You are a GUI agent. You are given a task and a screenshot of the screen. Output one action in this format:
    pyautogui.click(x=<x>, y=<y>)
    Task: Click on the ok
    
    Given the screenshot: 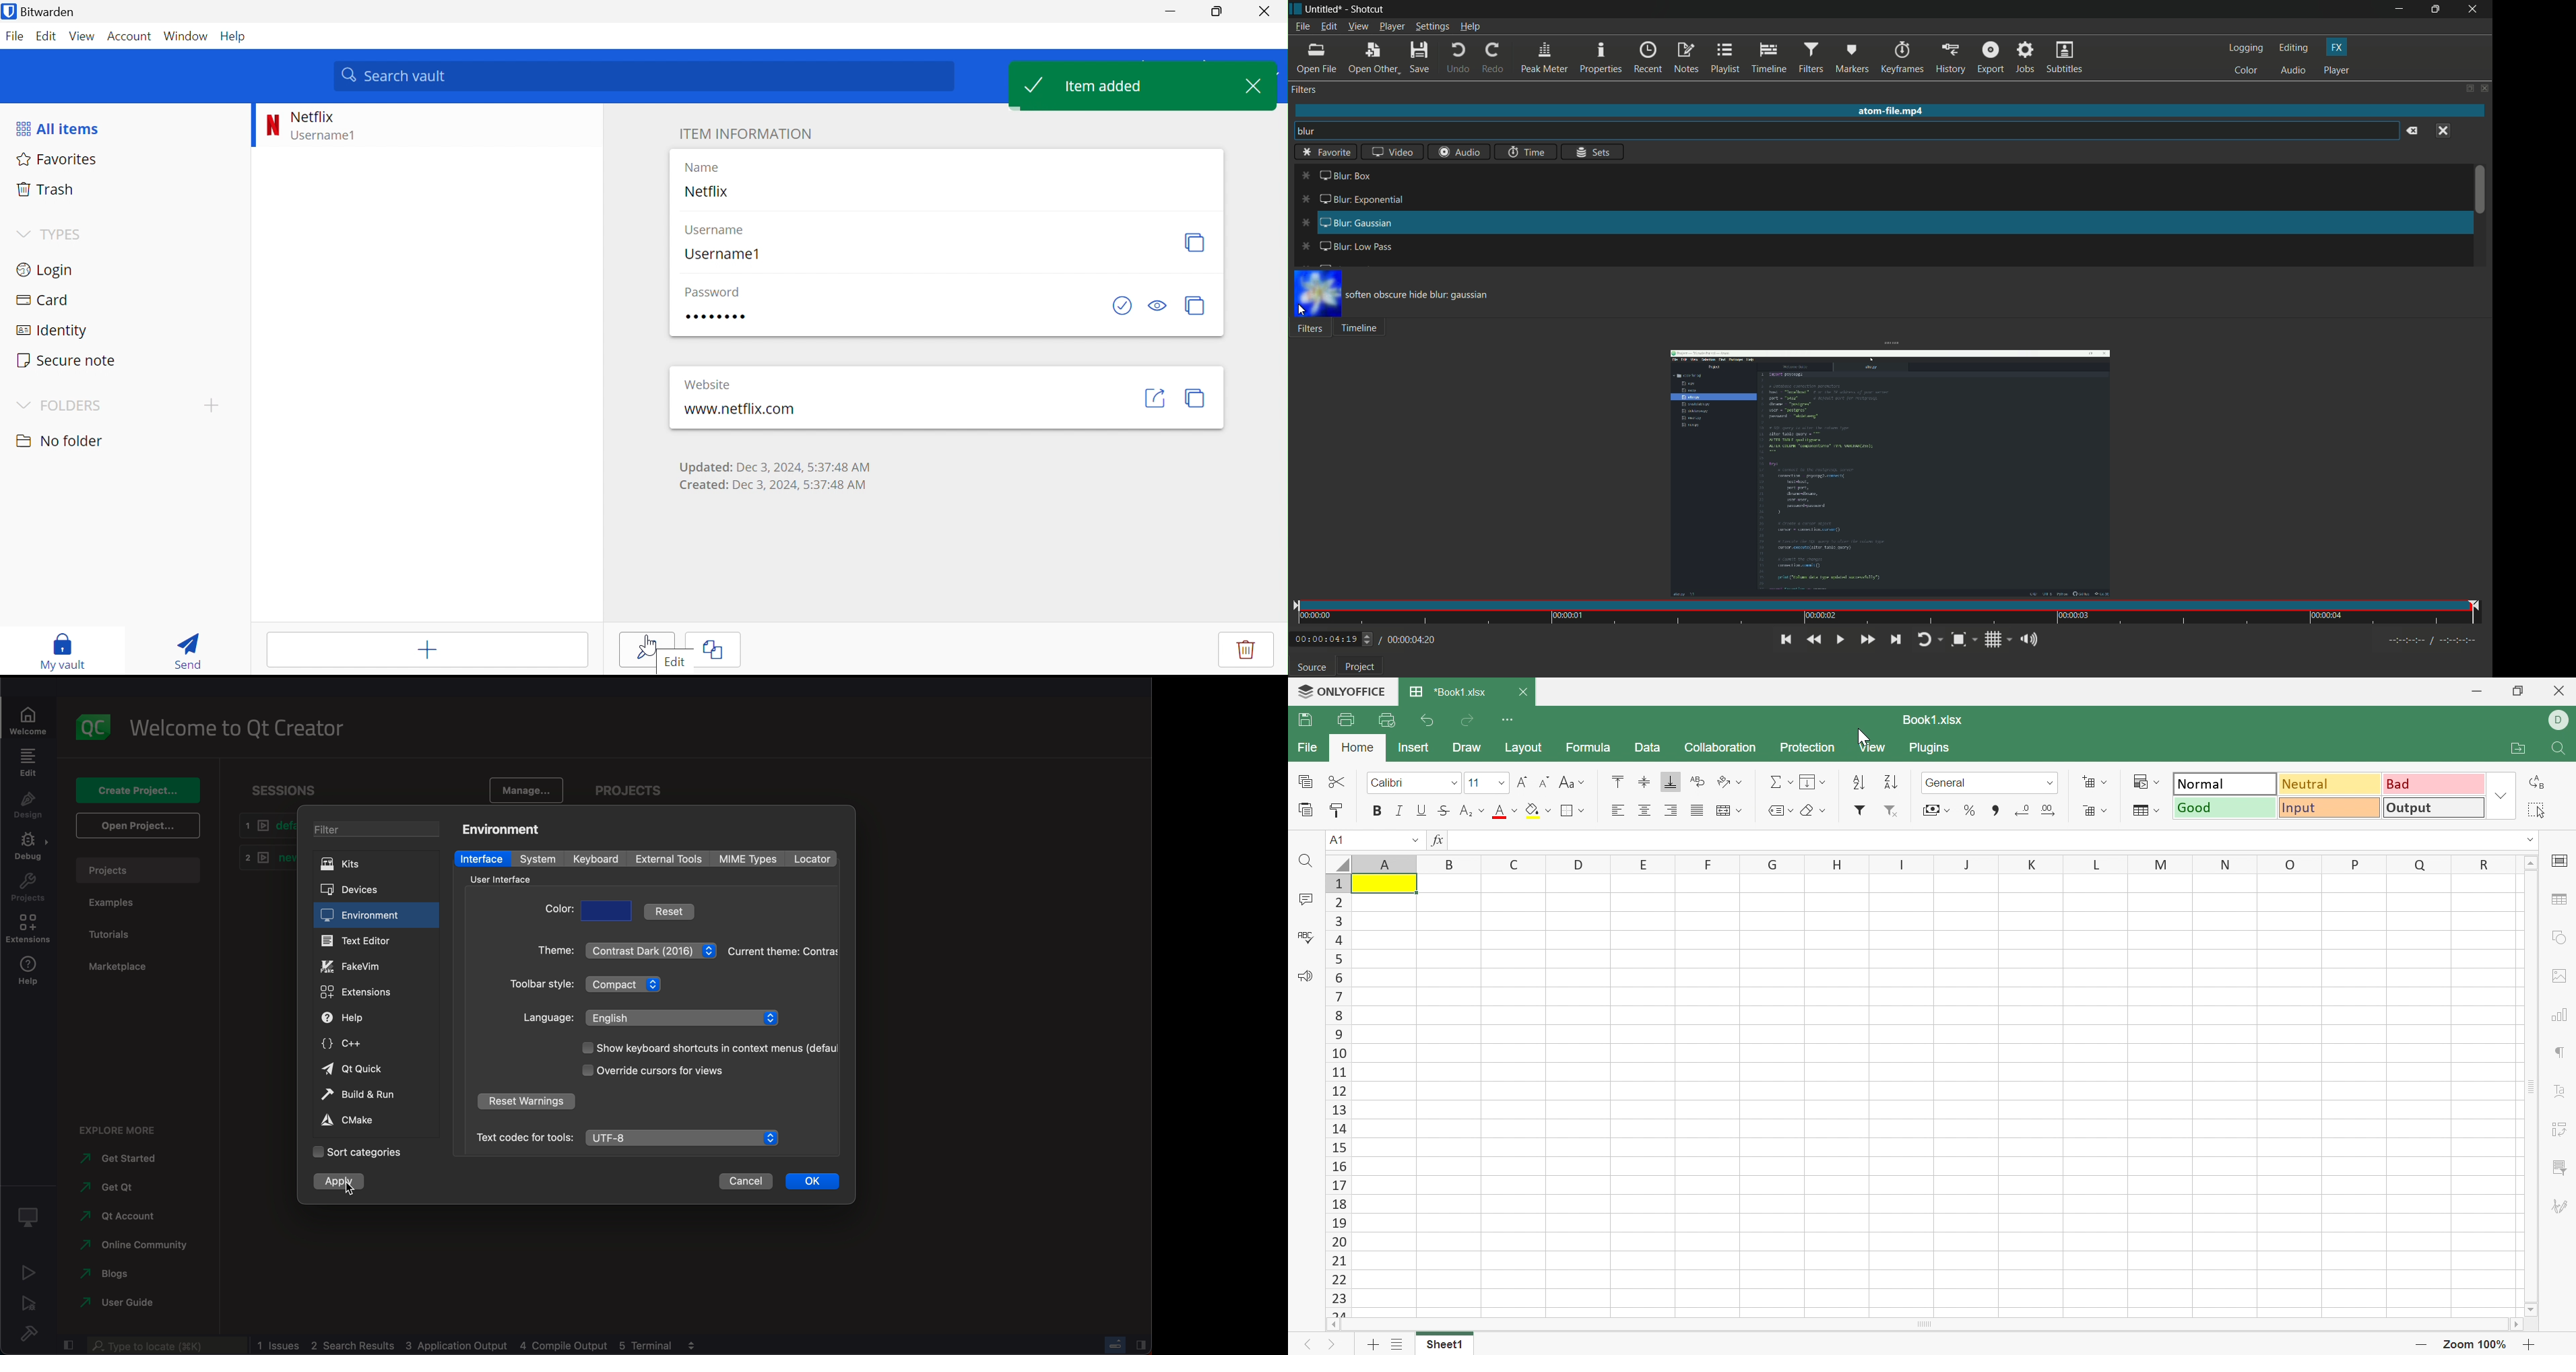 What is the action you would take?
    pyautogui.click(x=814, y=1182)
    